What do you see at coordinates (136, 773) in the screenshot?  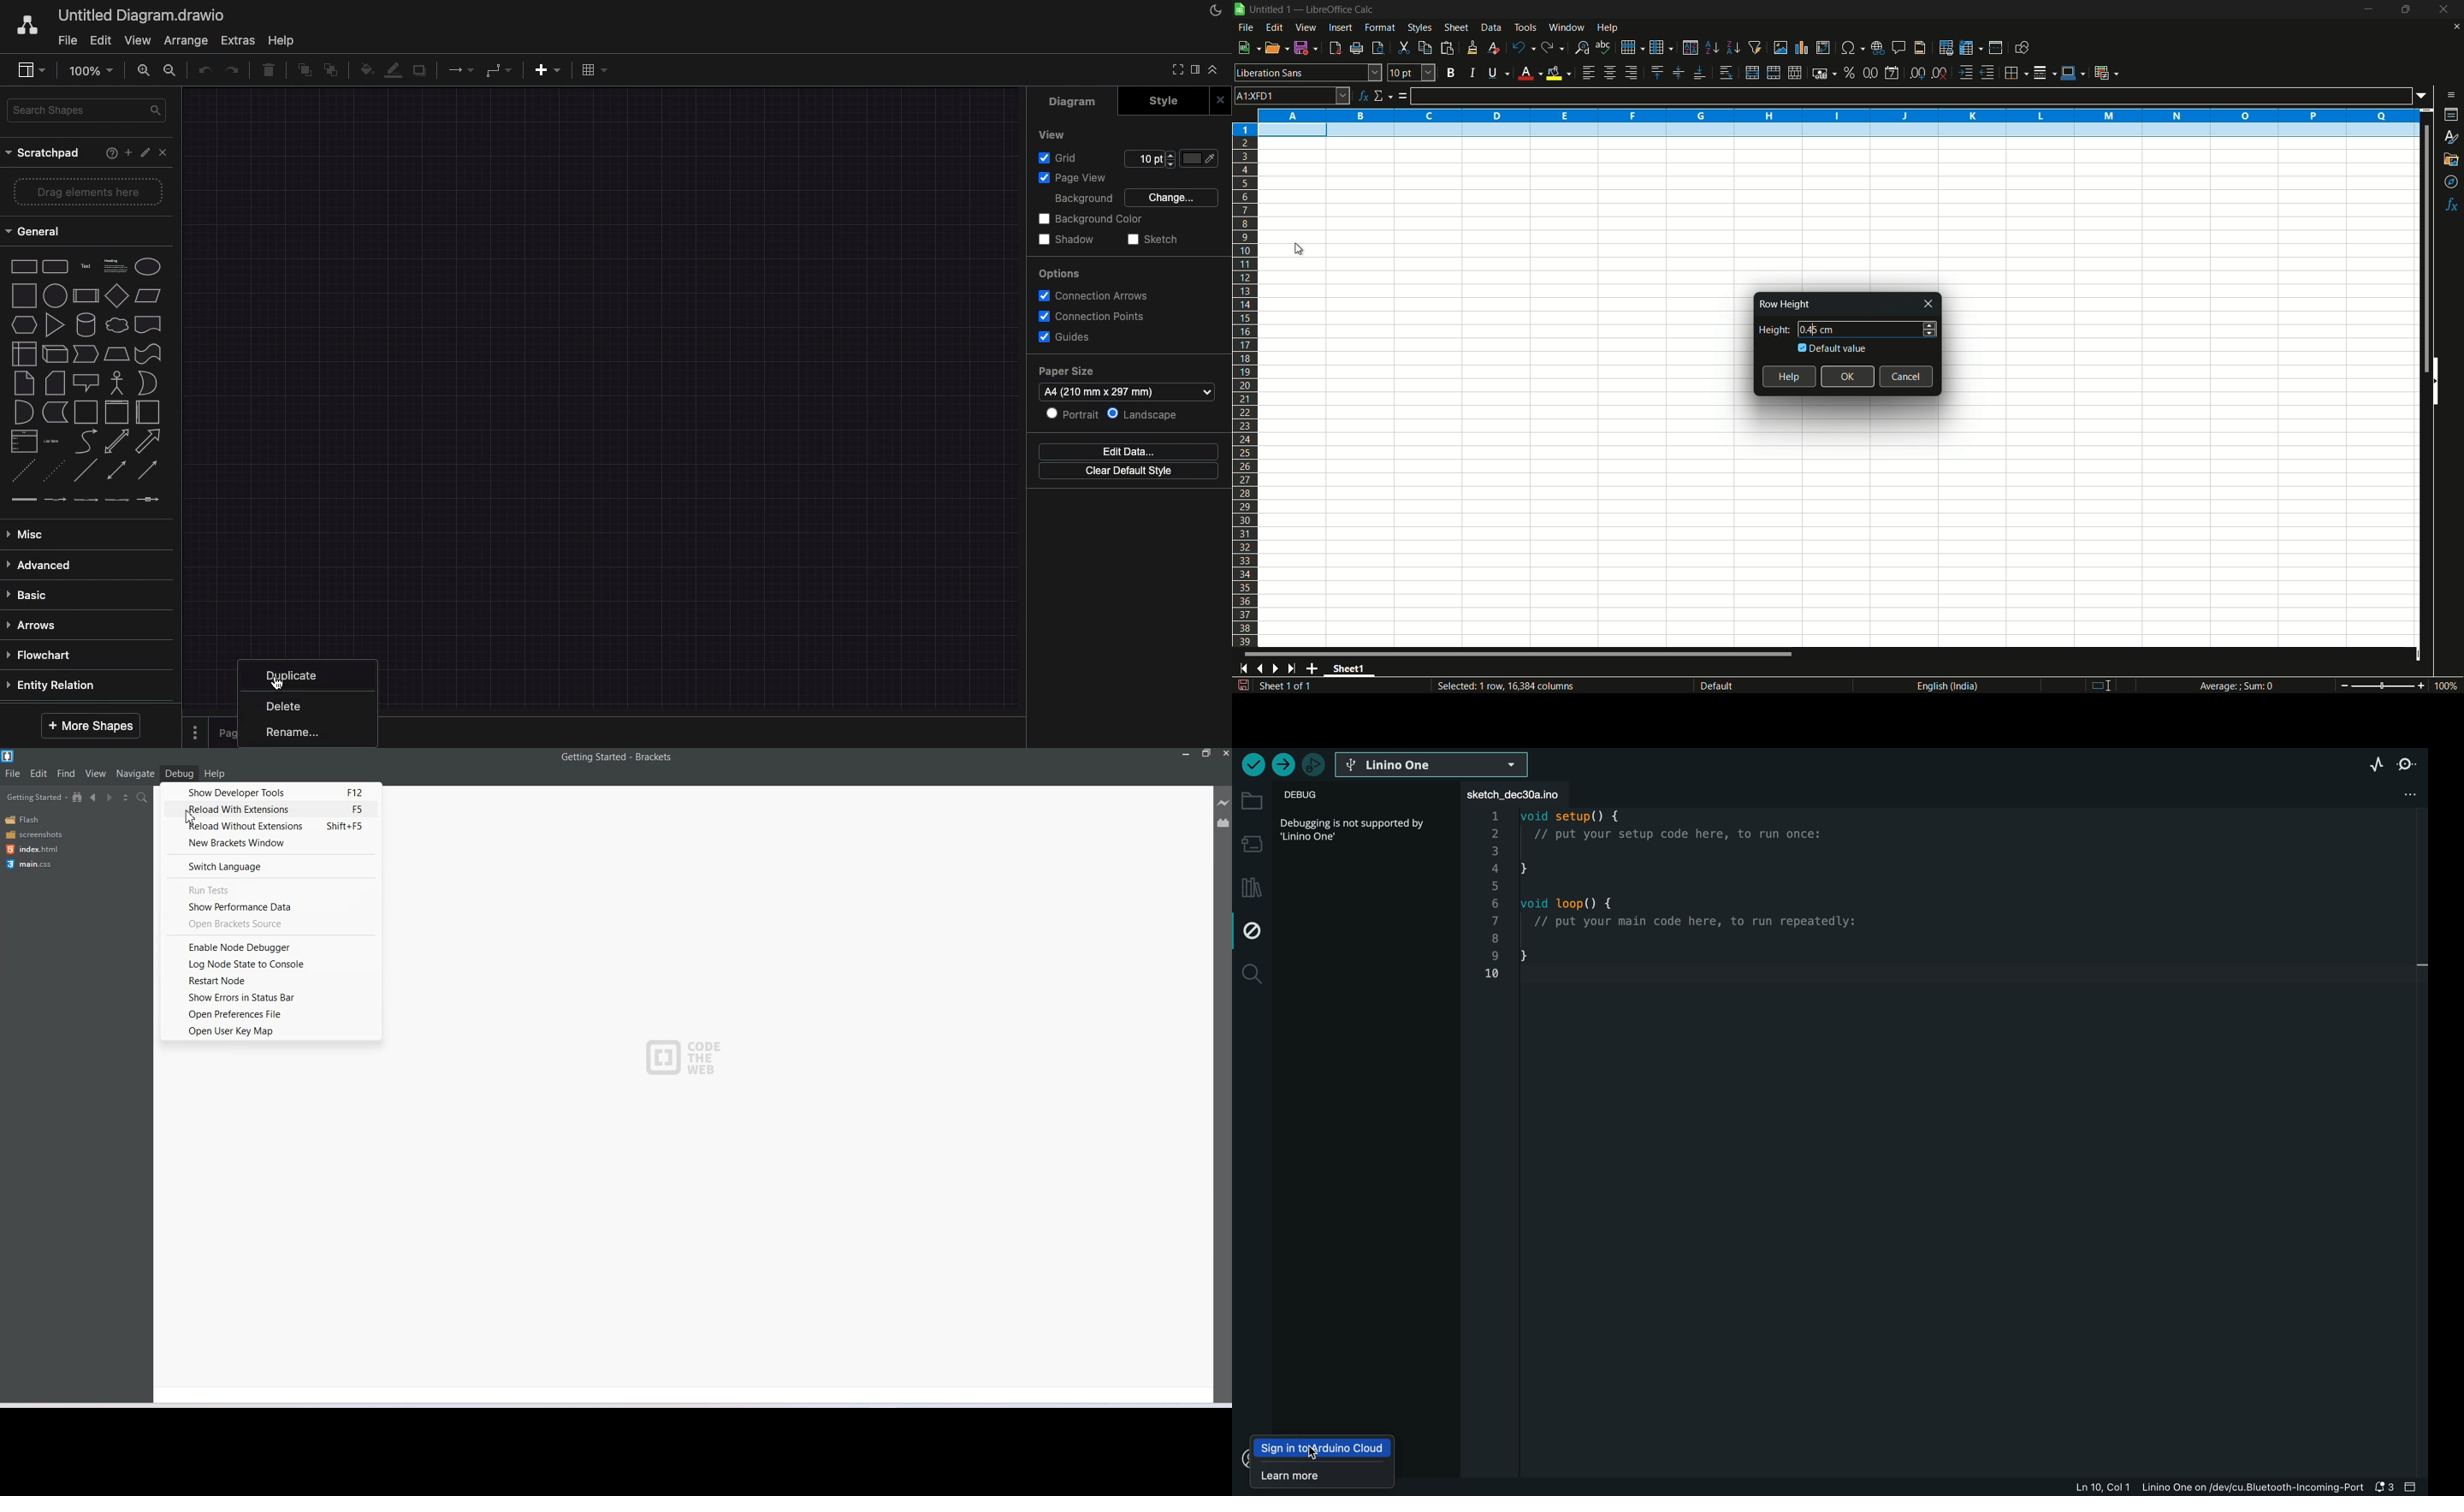 I see `Navigation` at bounding box center [136, 773].